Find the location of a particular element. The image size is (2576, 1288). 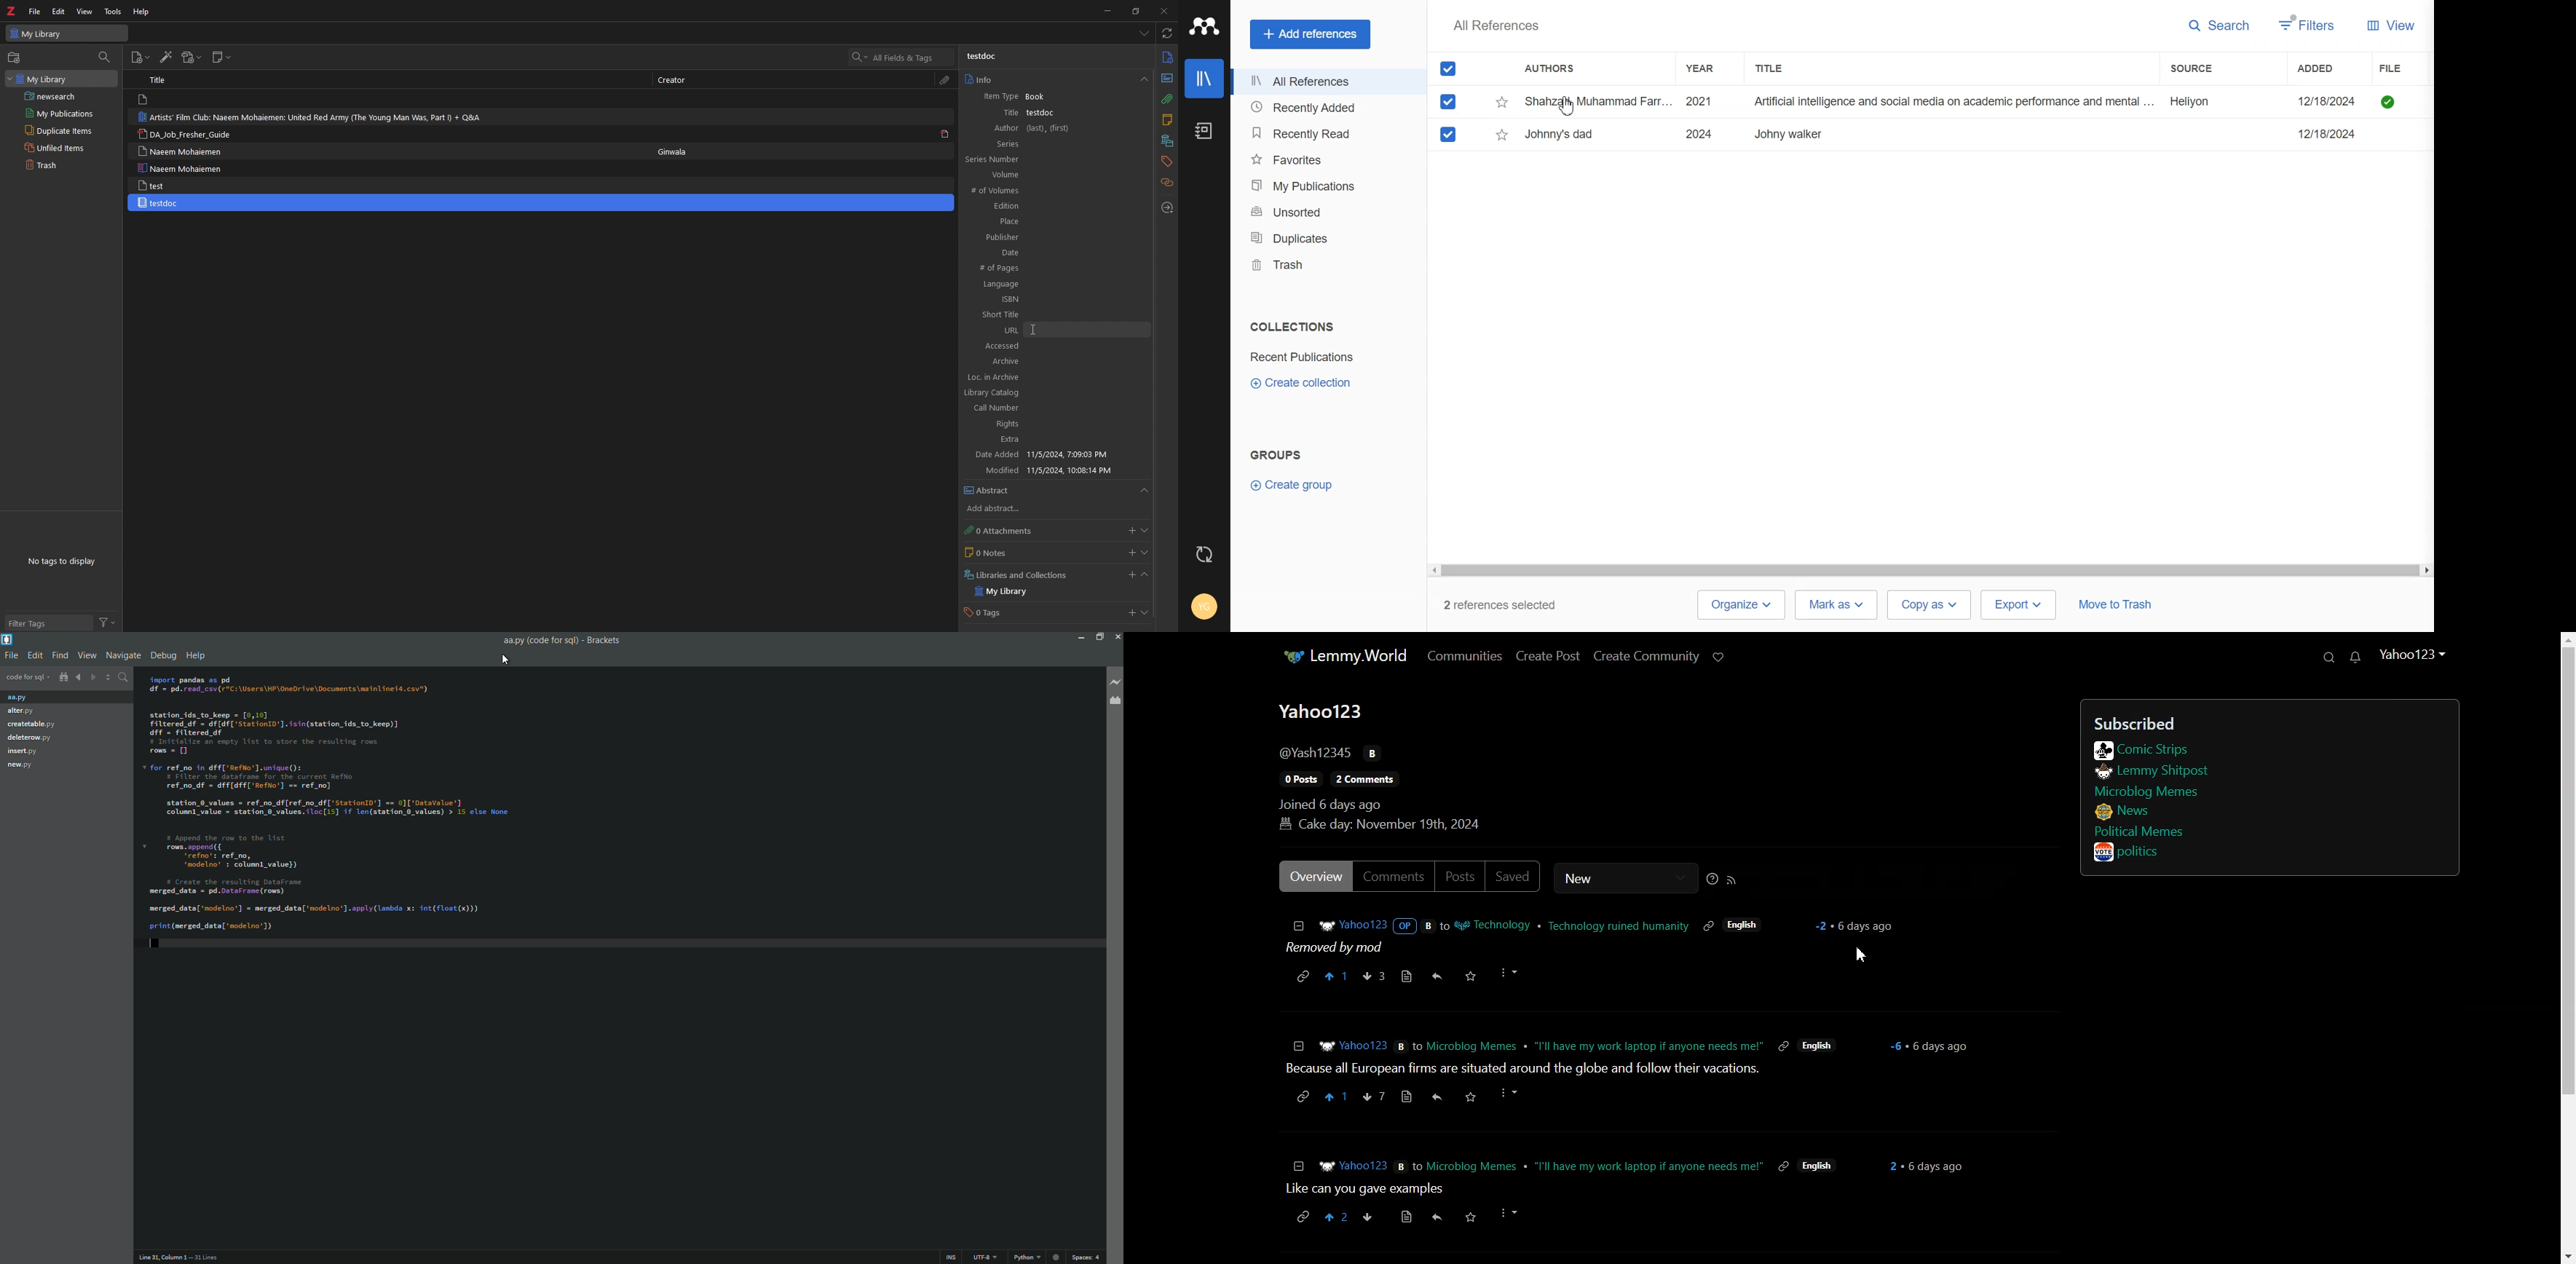

Favorites is located at coordinates (1325, 158).